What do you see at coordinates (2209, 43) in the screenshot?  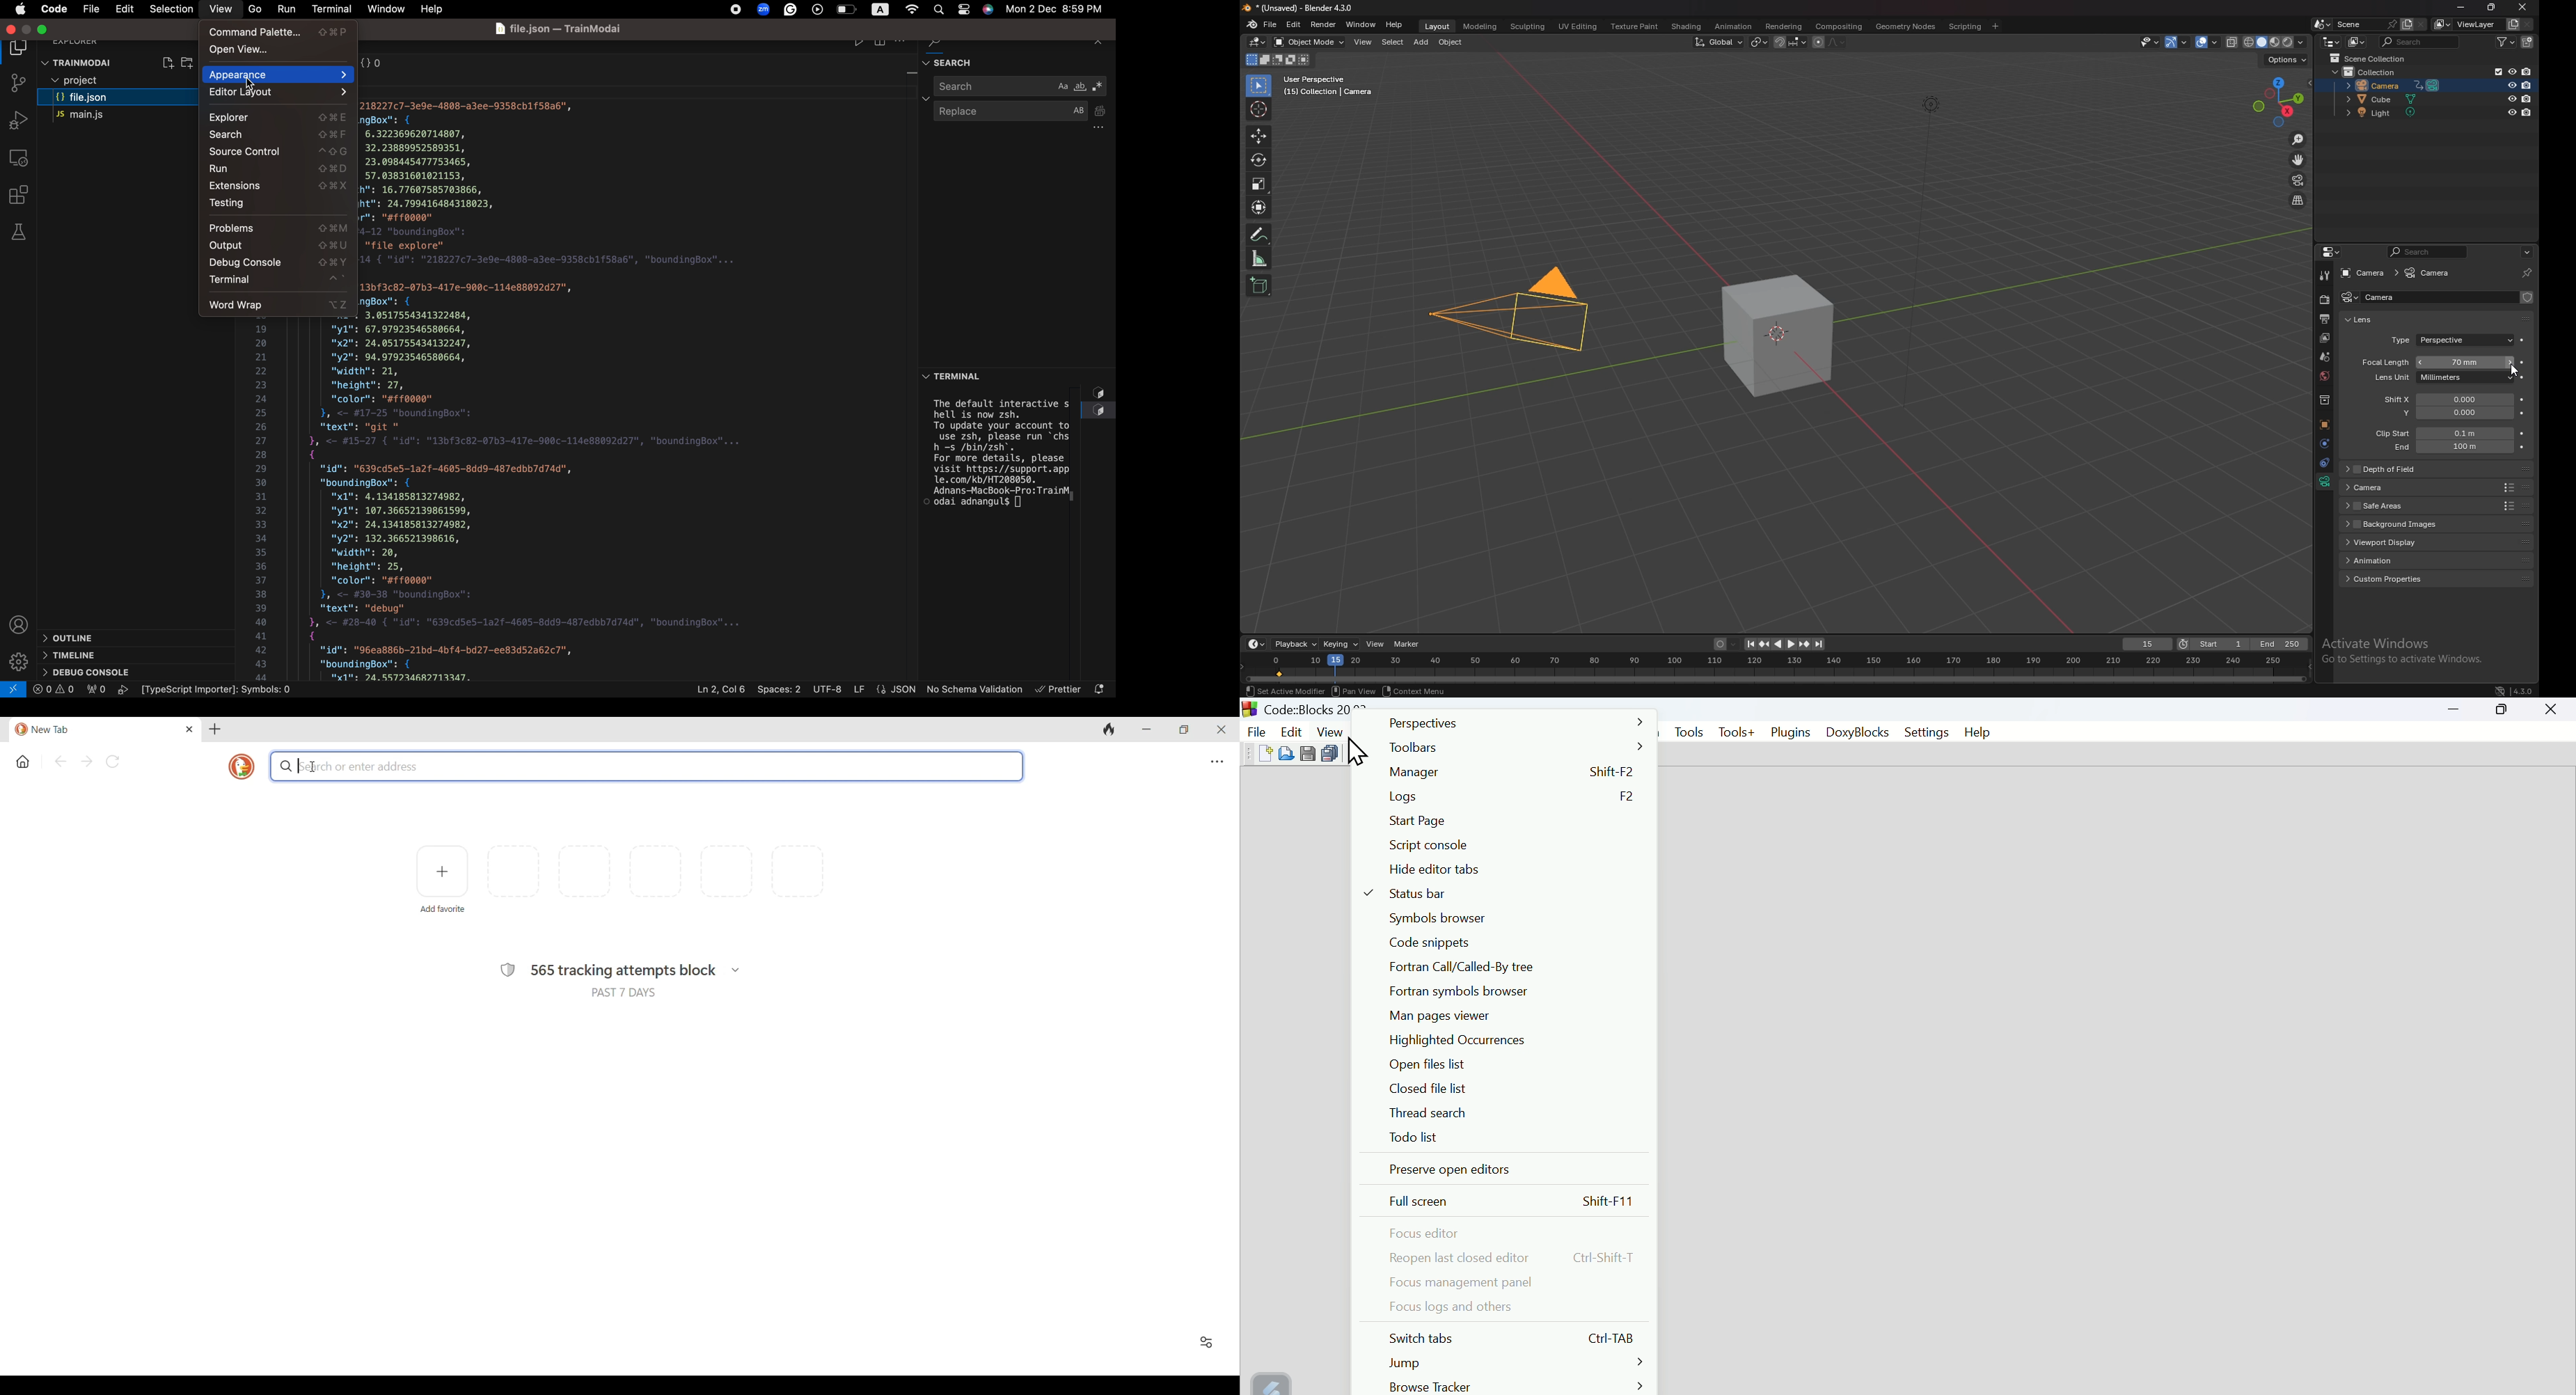 I see `overlays` at bounding box center [2209, 43].